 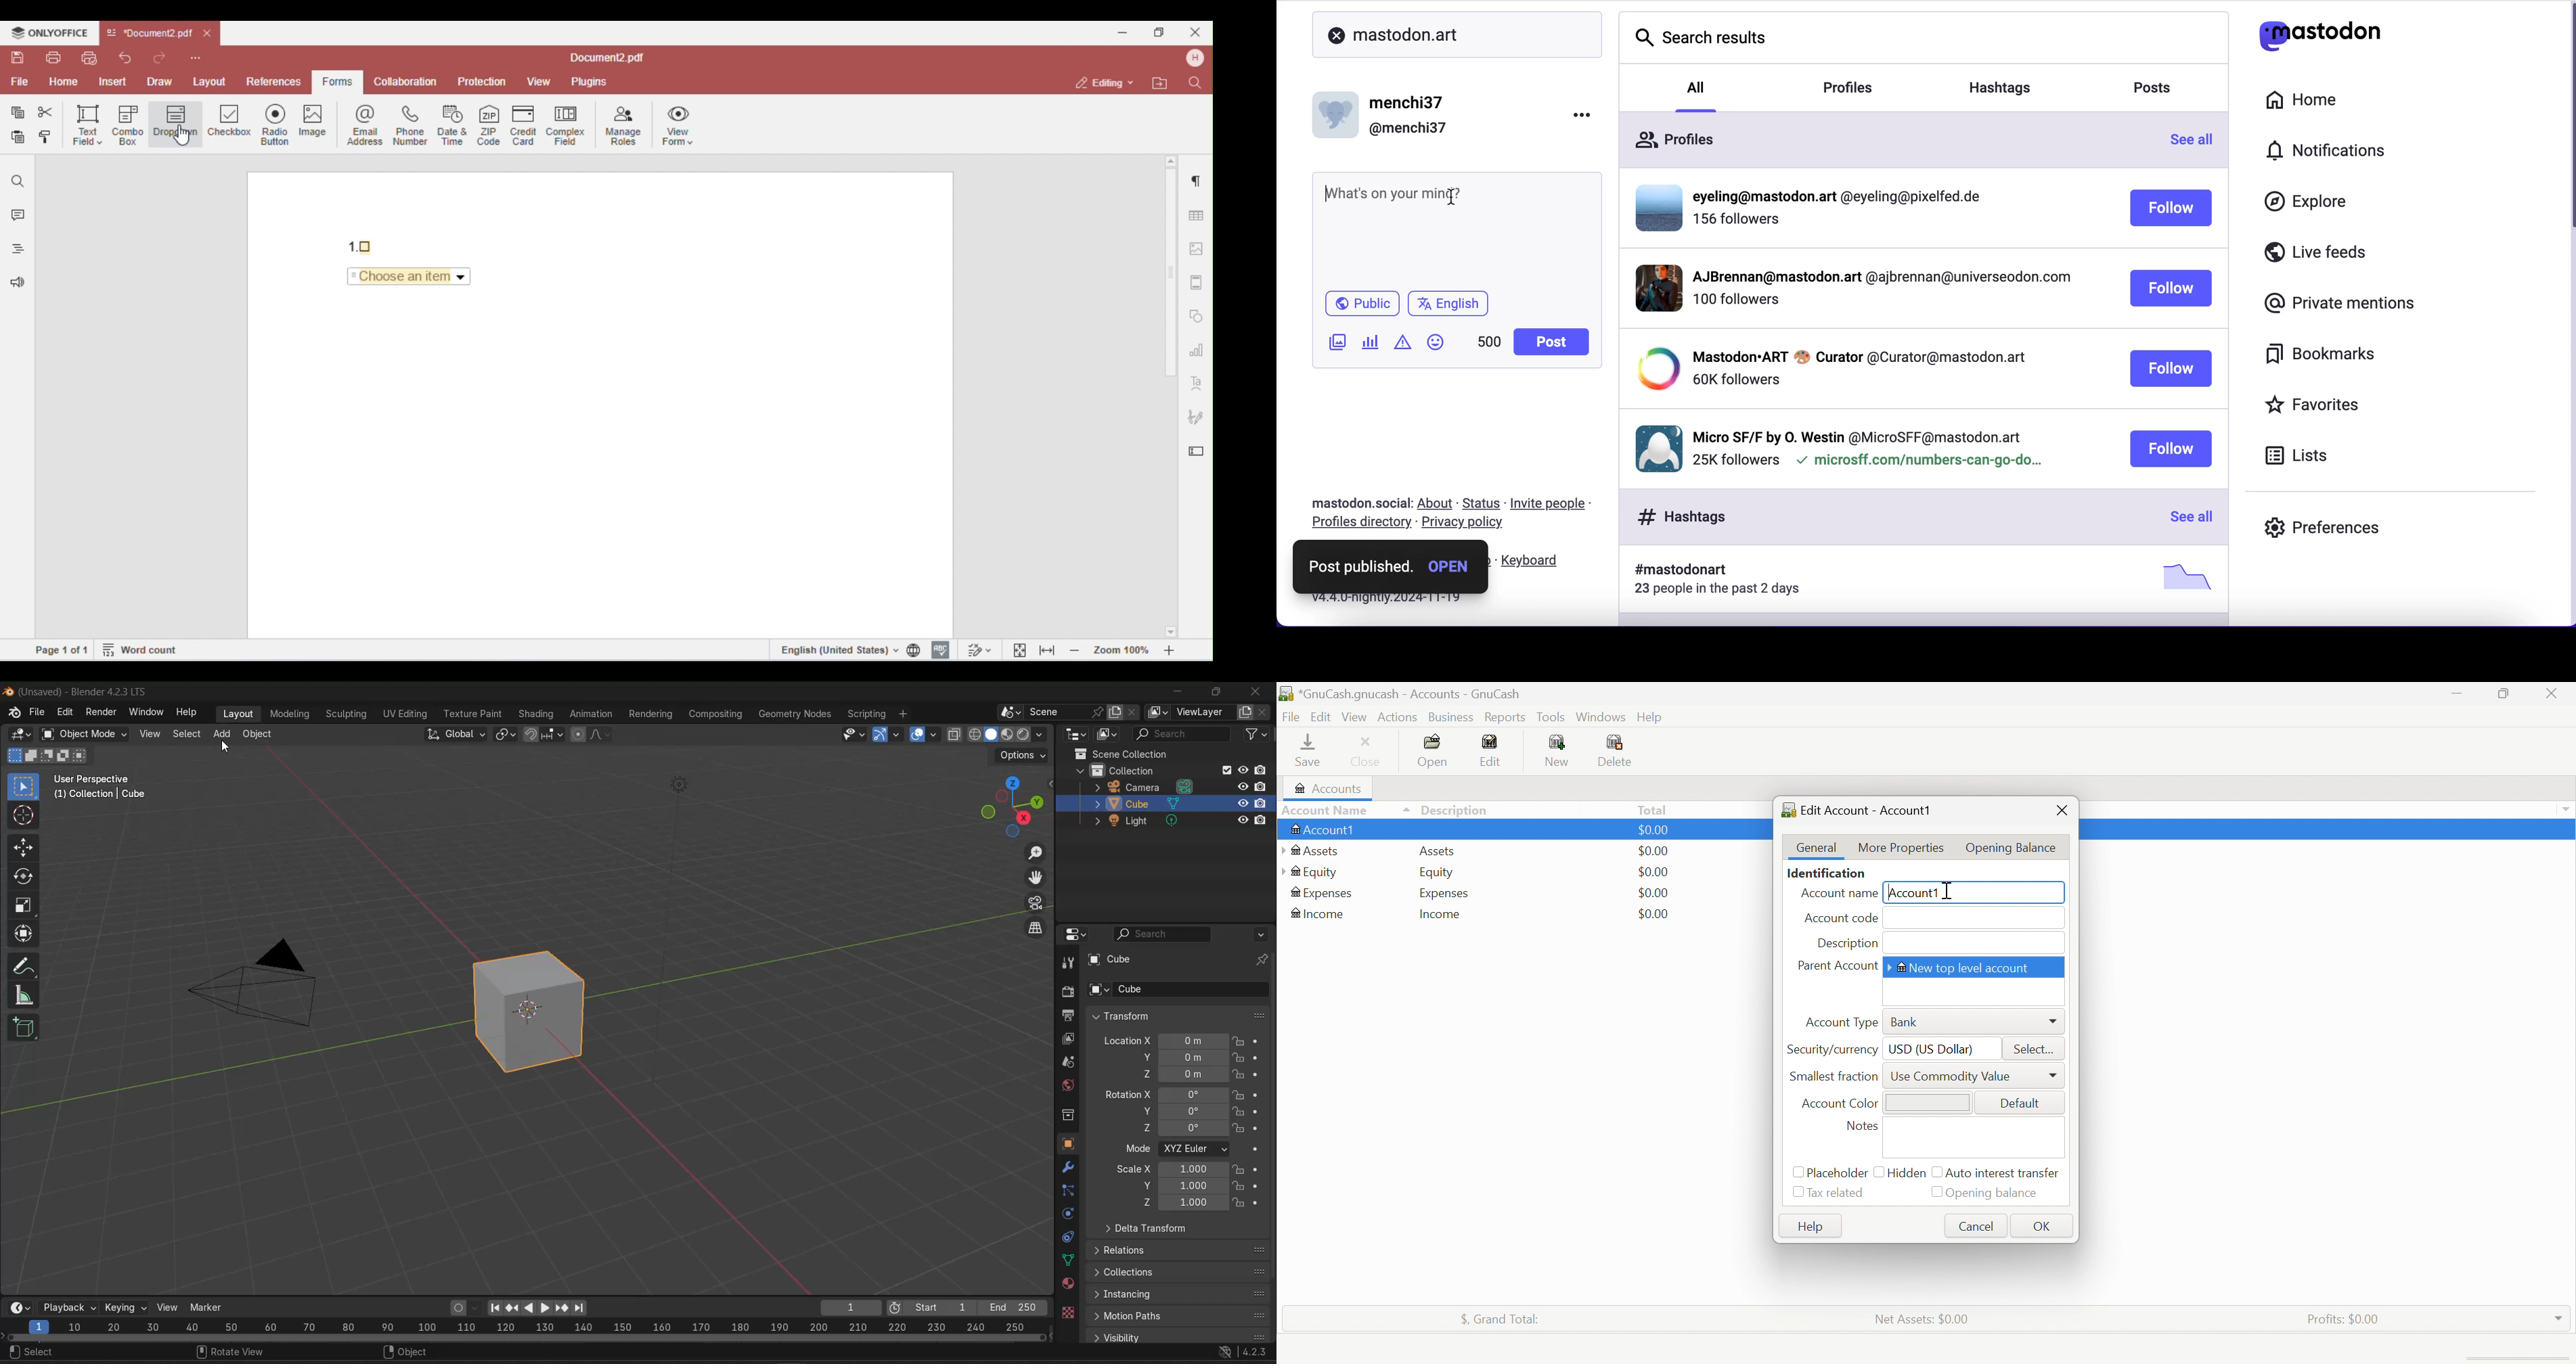 What do you see at coordinates (2171, 369) in the screenshot?
I see `follow` at bounding box center [2171, 369].